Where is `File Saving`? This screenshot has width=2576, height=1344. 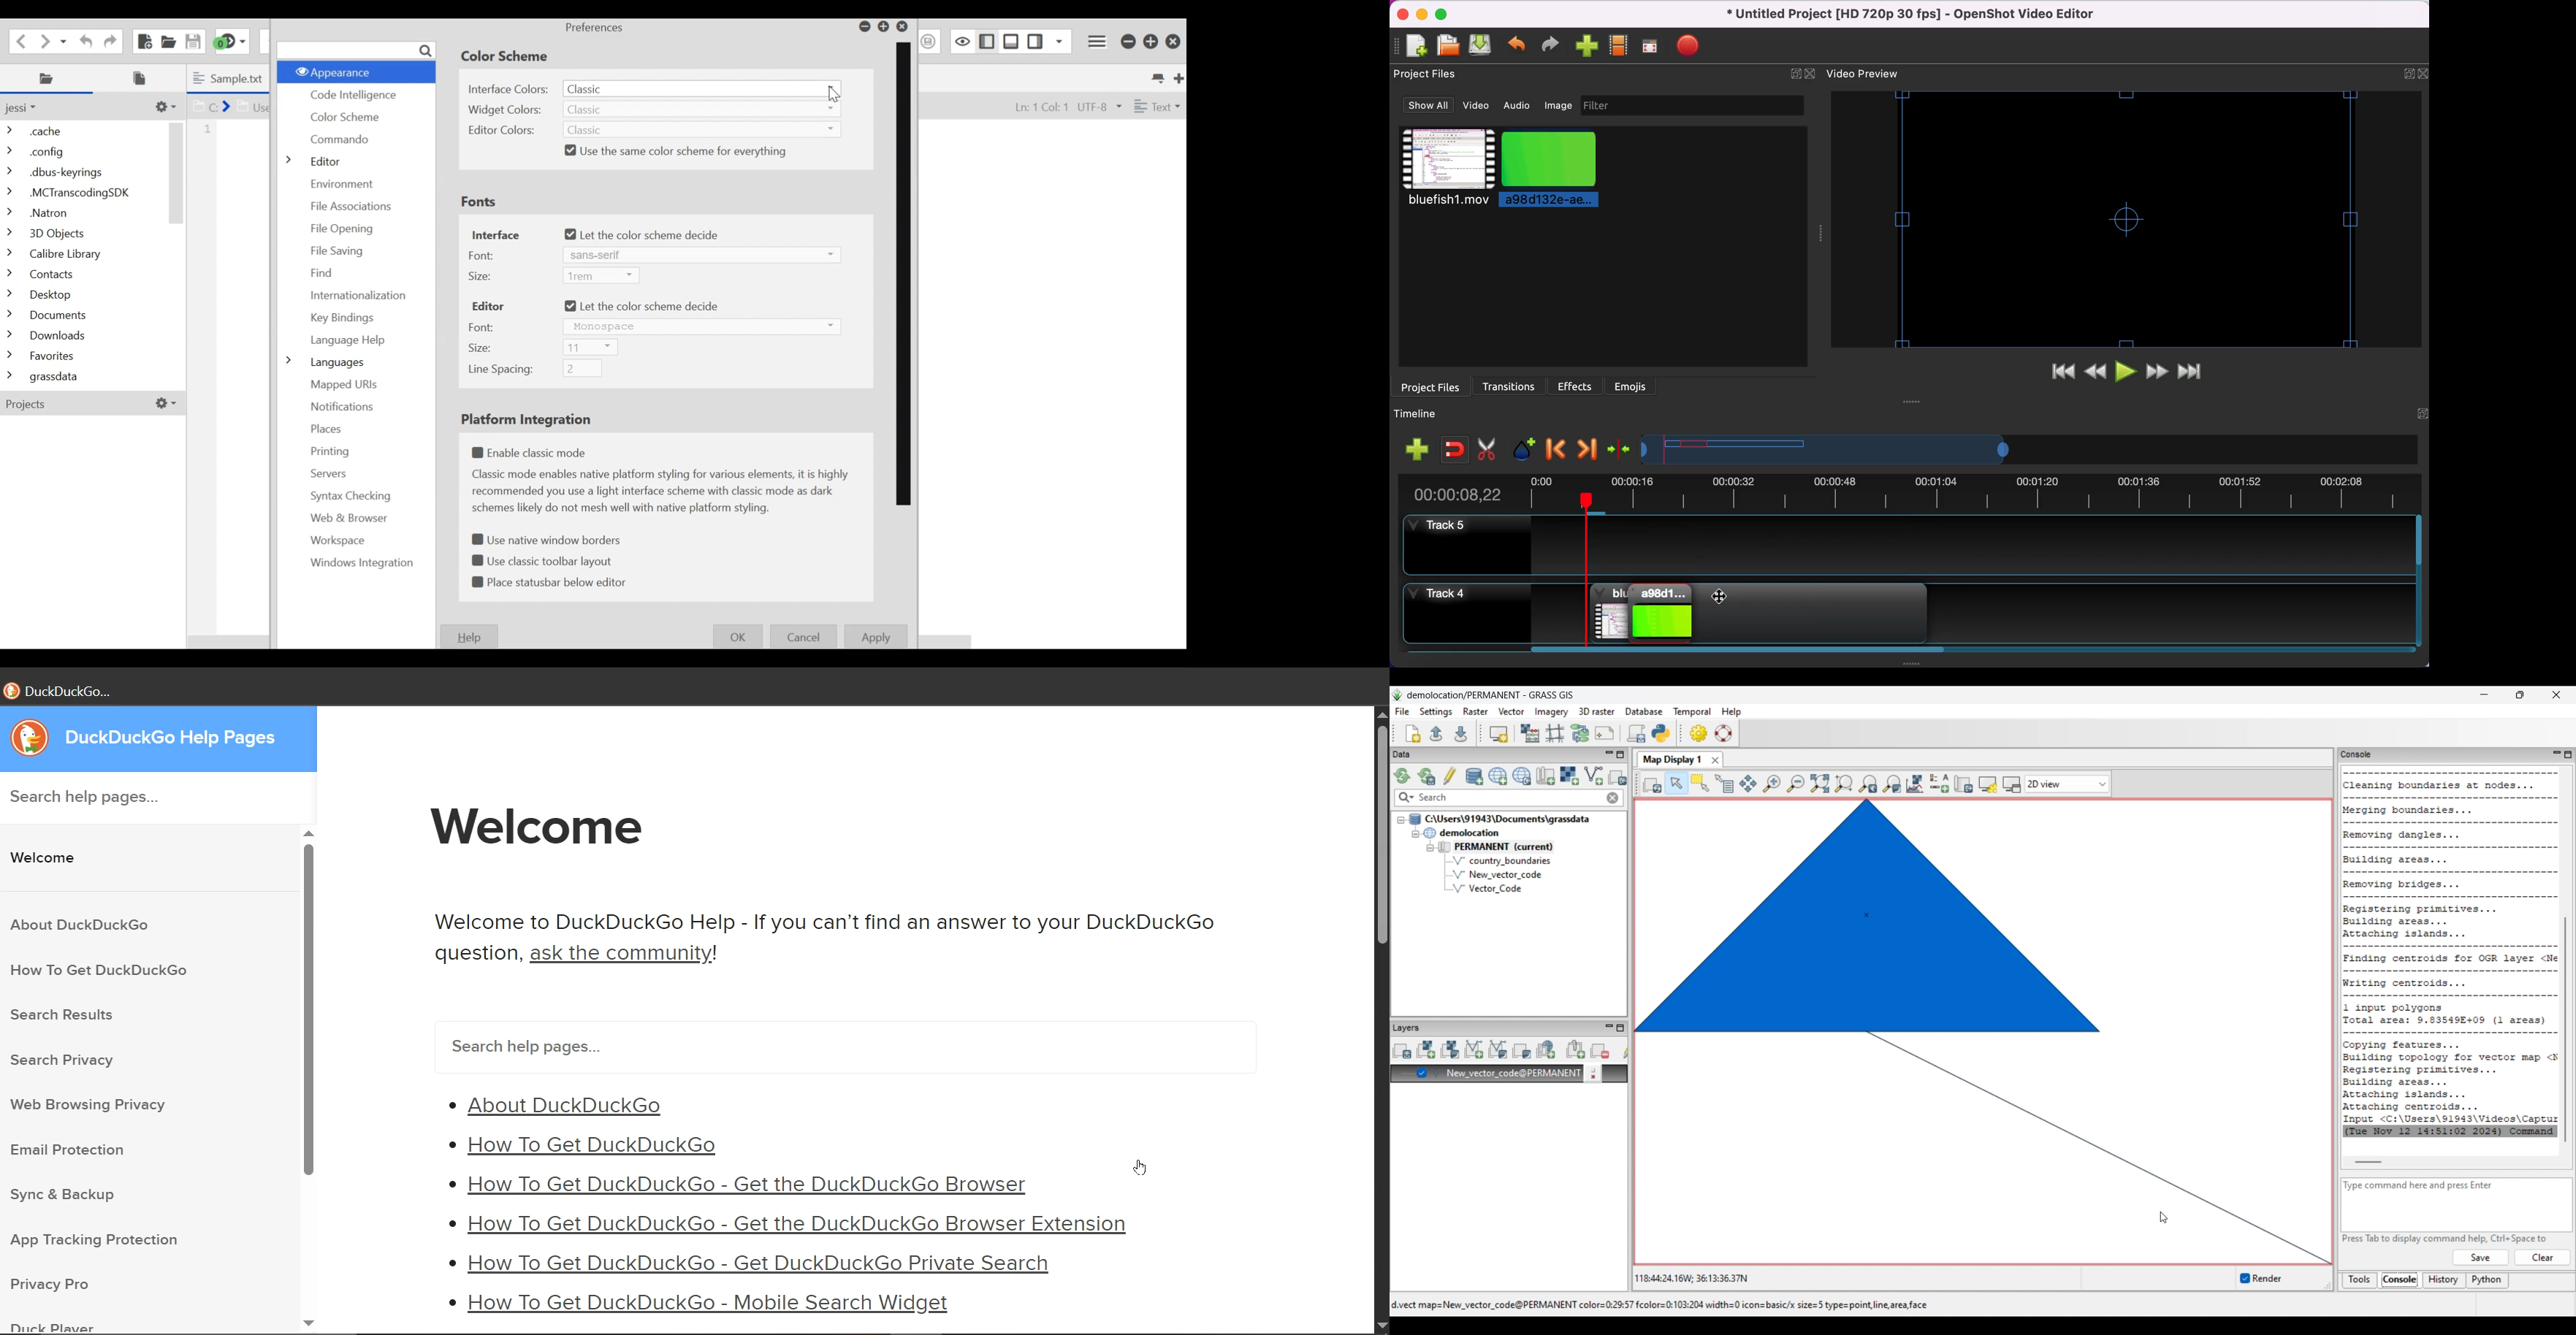
File Saving is located at coordinates (337, 252).